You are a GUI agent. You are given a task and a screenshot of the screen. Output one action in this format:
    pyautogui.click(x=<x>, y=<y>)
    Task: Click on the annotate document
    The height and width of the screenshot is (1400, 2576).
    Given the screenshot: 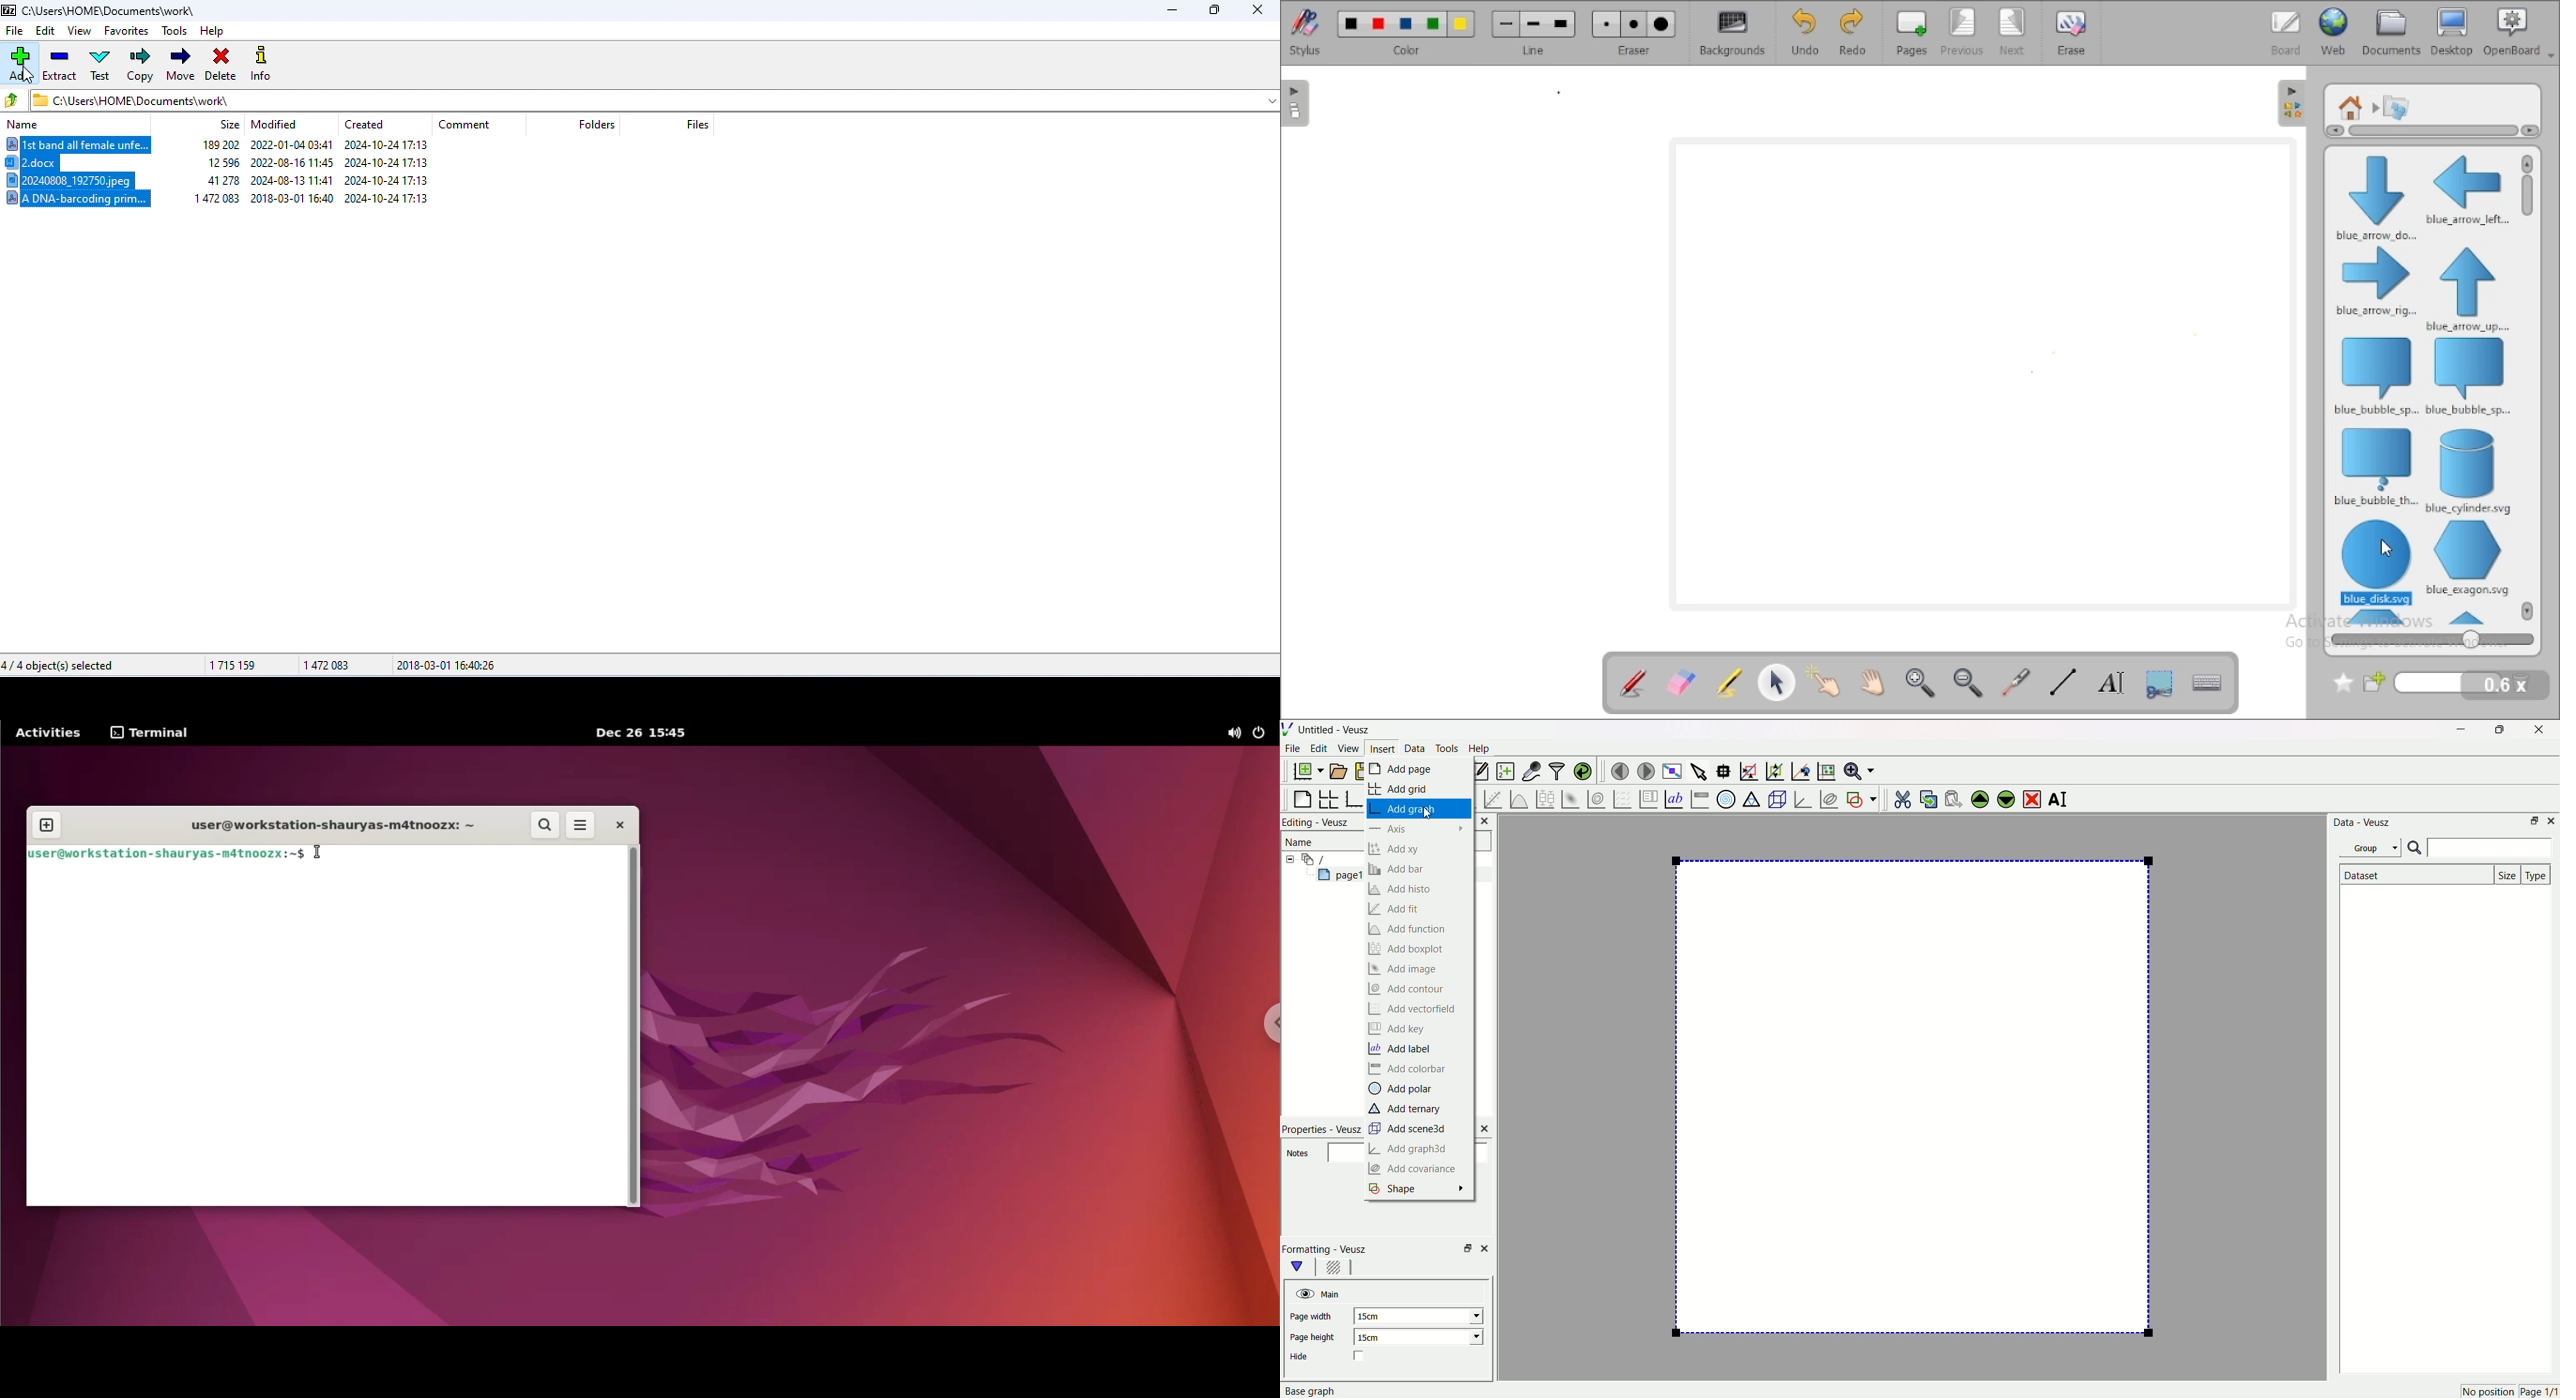 What is the action you would take?
    pyautogui.click(x=1632, y=682)
    